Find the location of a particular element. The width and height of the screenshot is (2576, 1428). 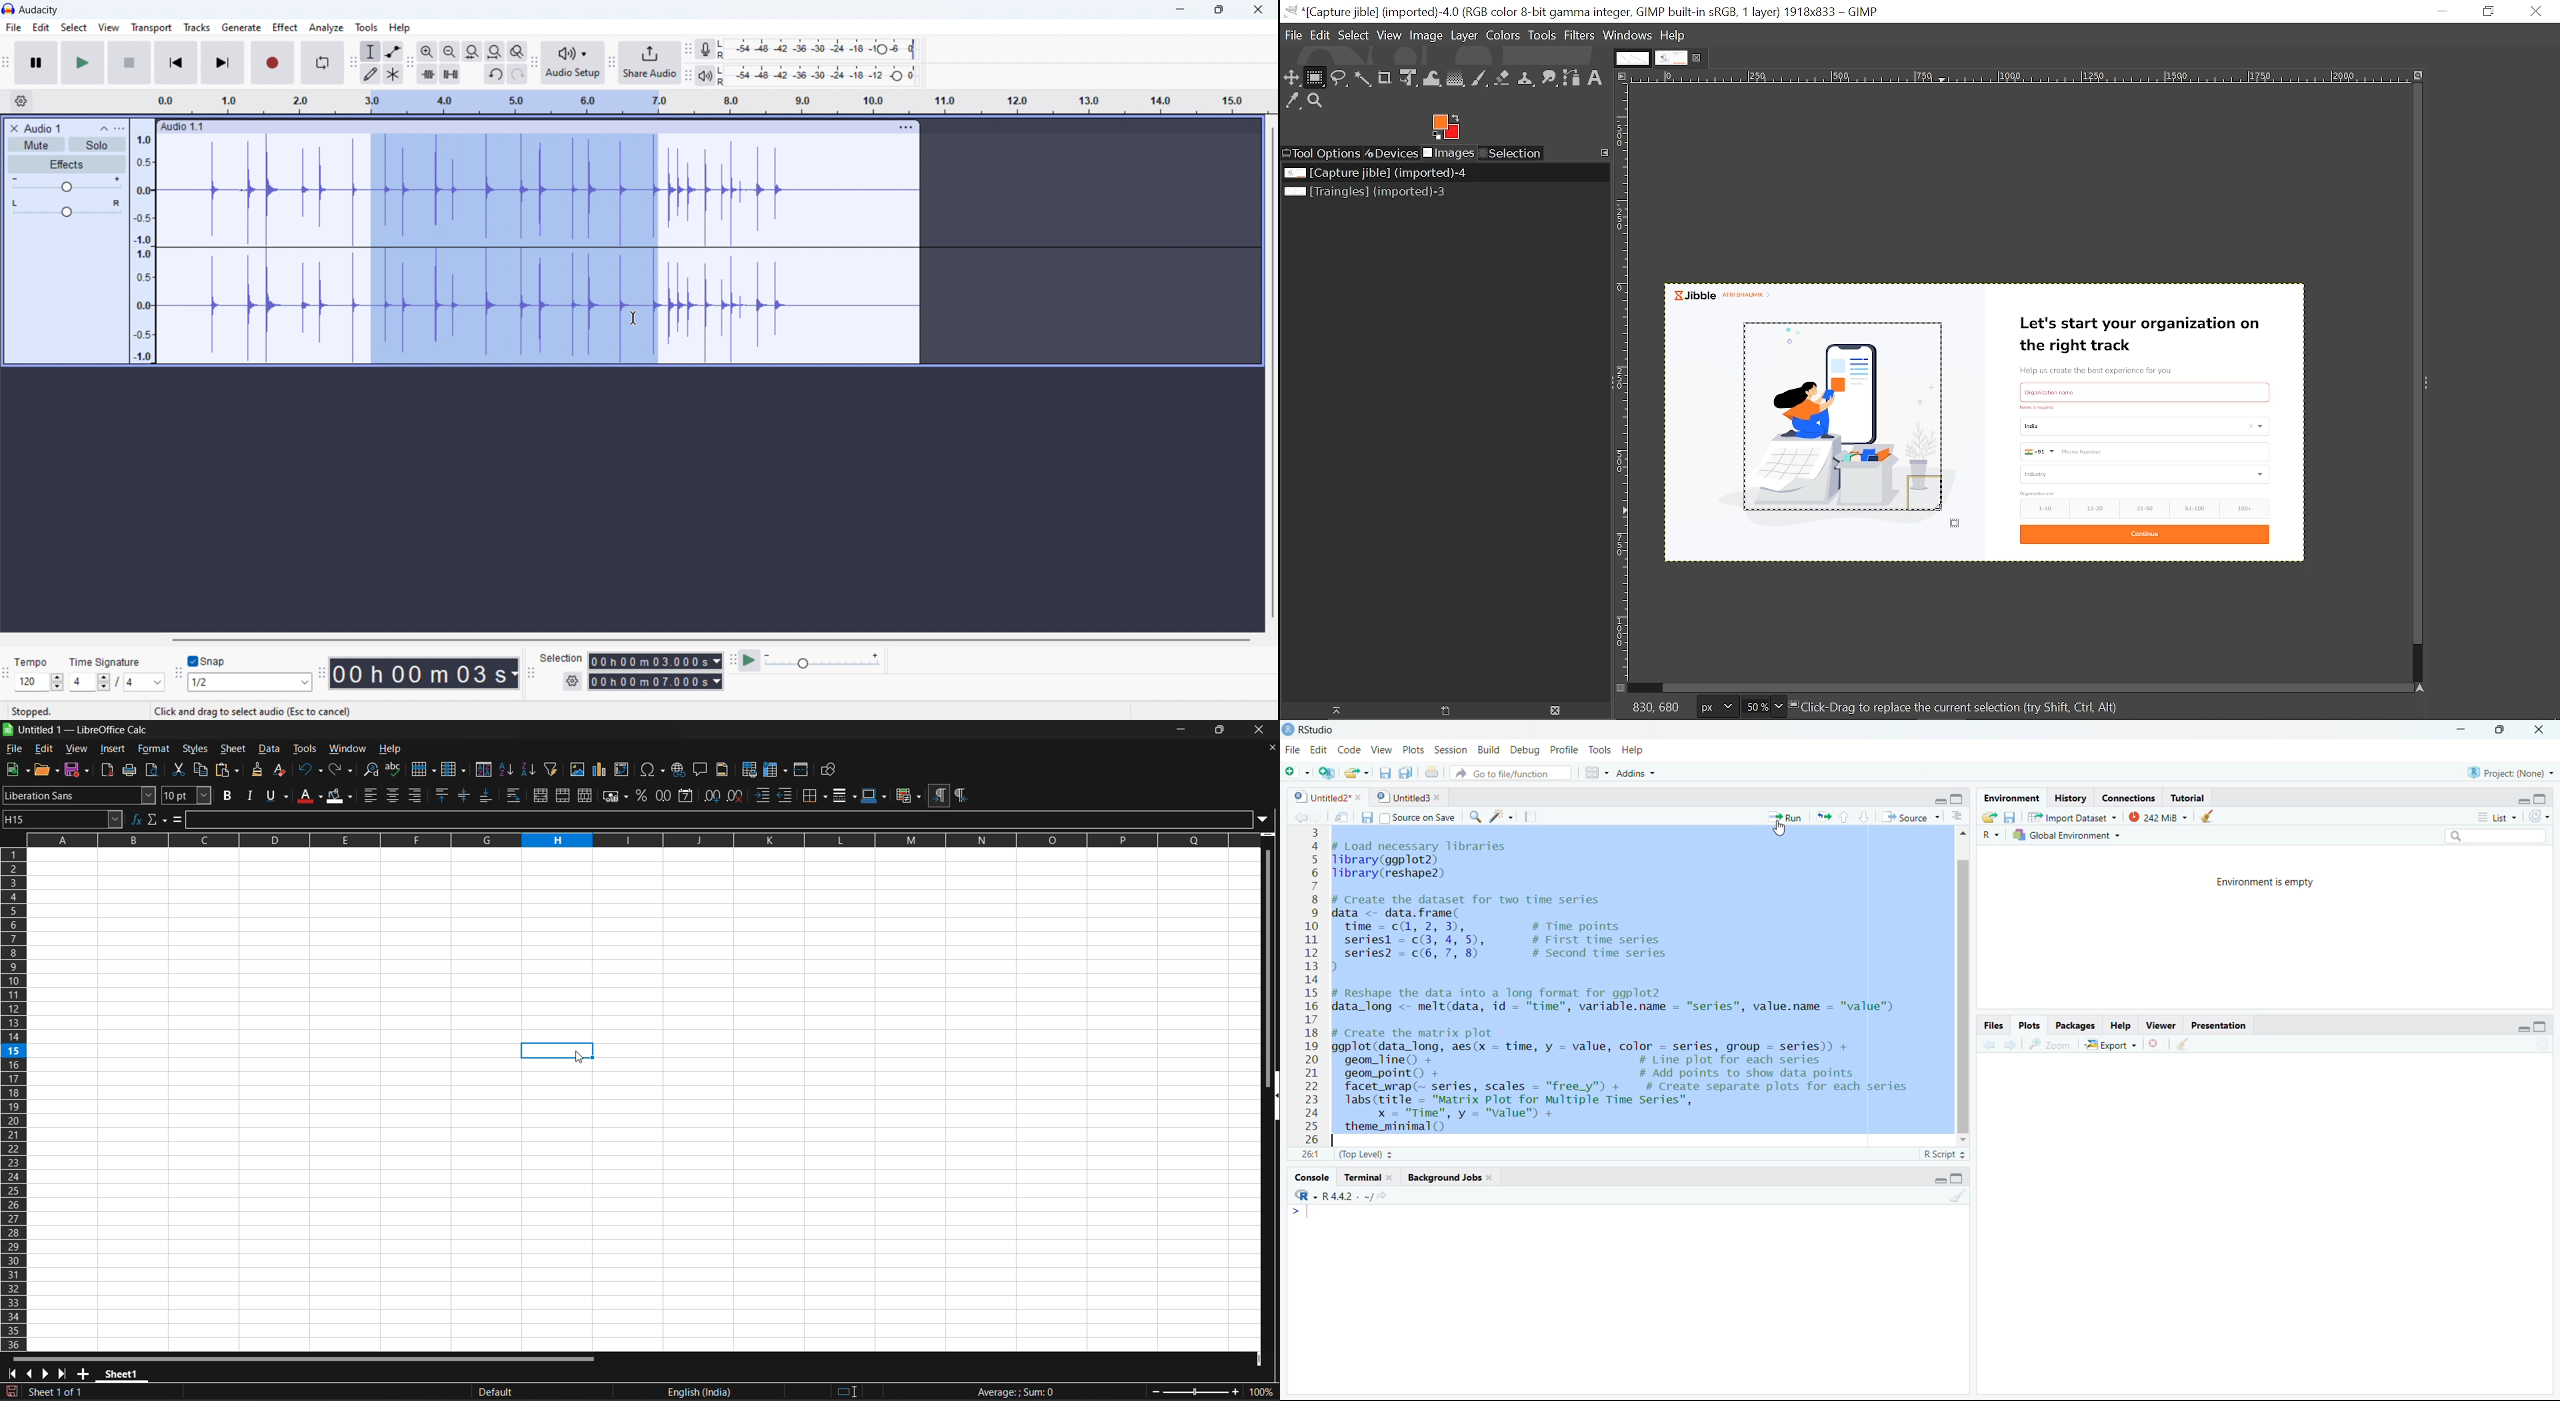

new file is located at coordinates (1297, 773).